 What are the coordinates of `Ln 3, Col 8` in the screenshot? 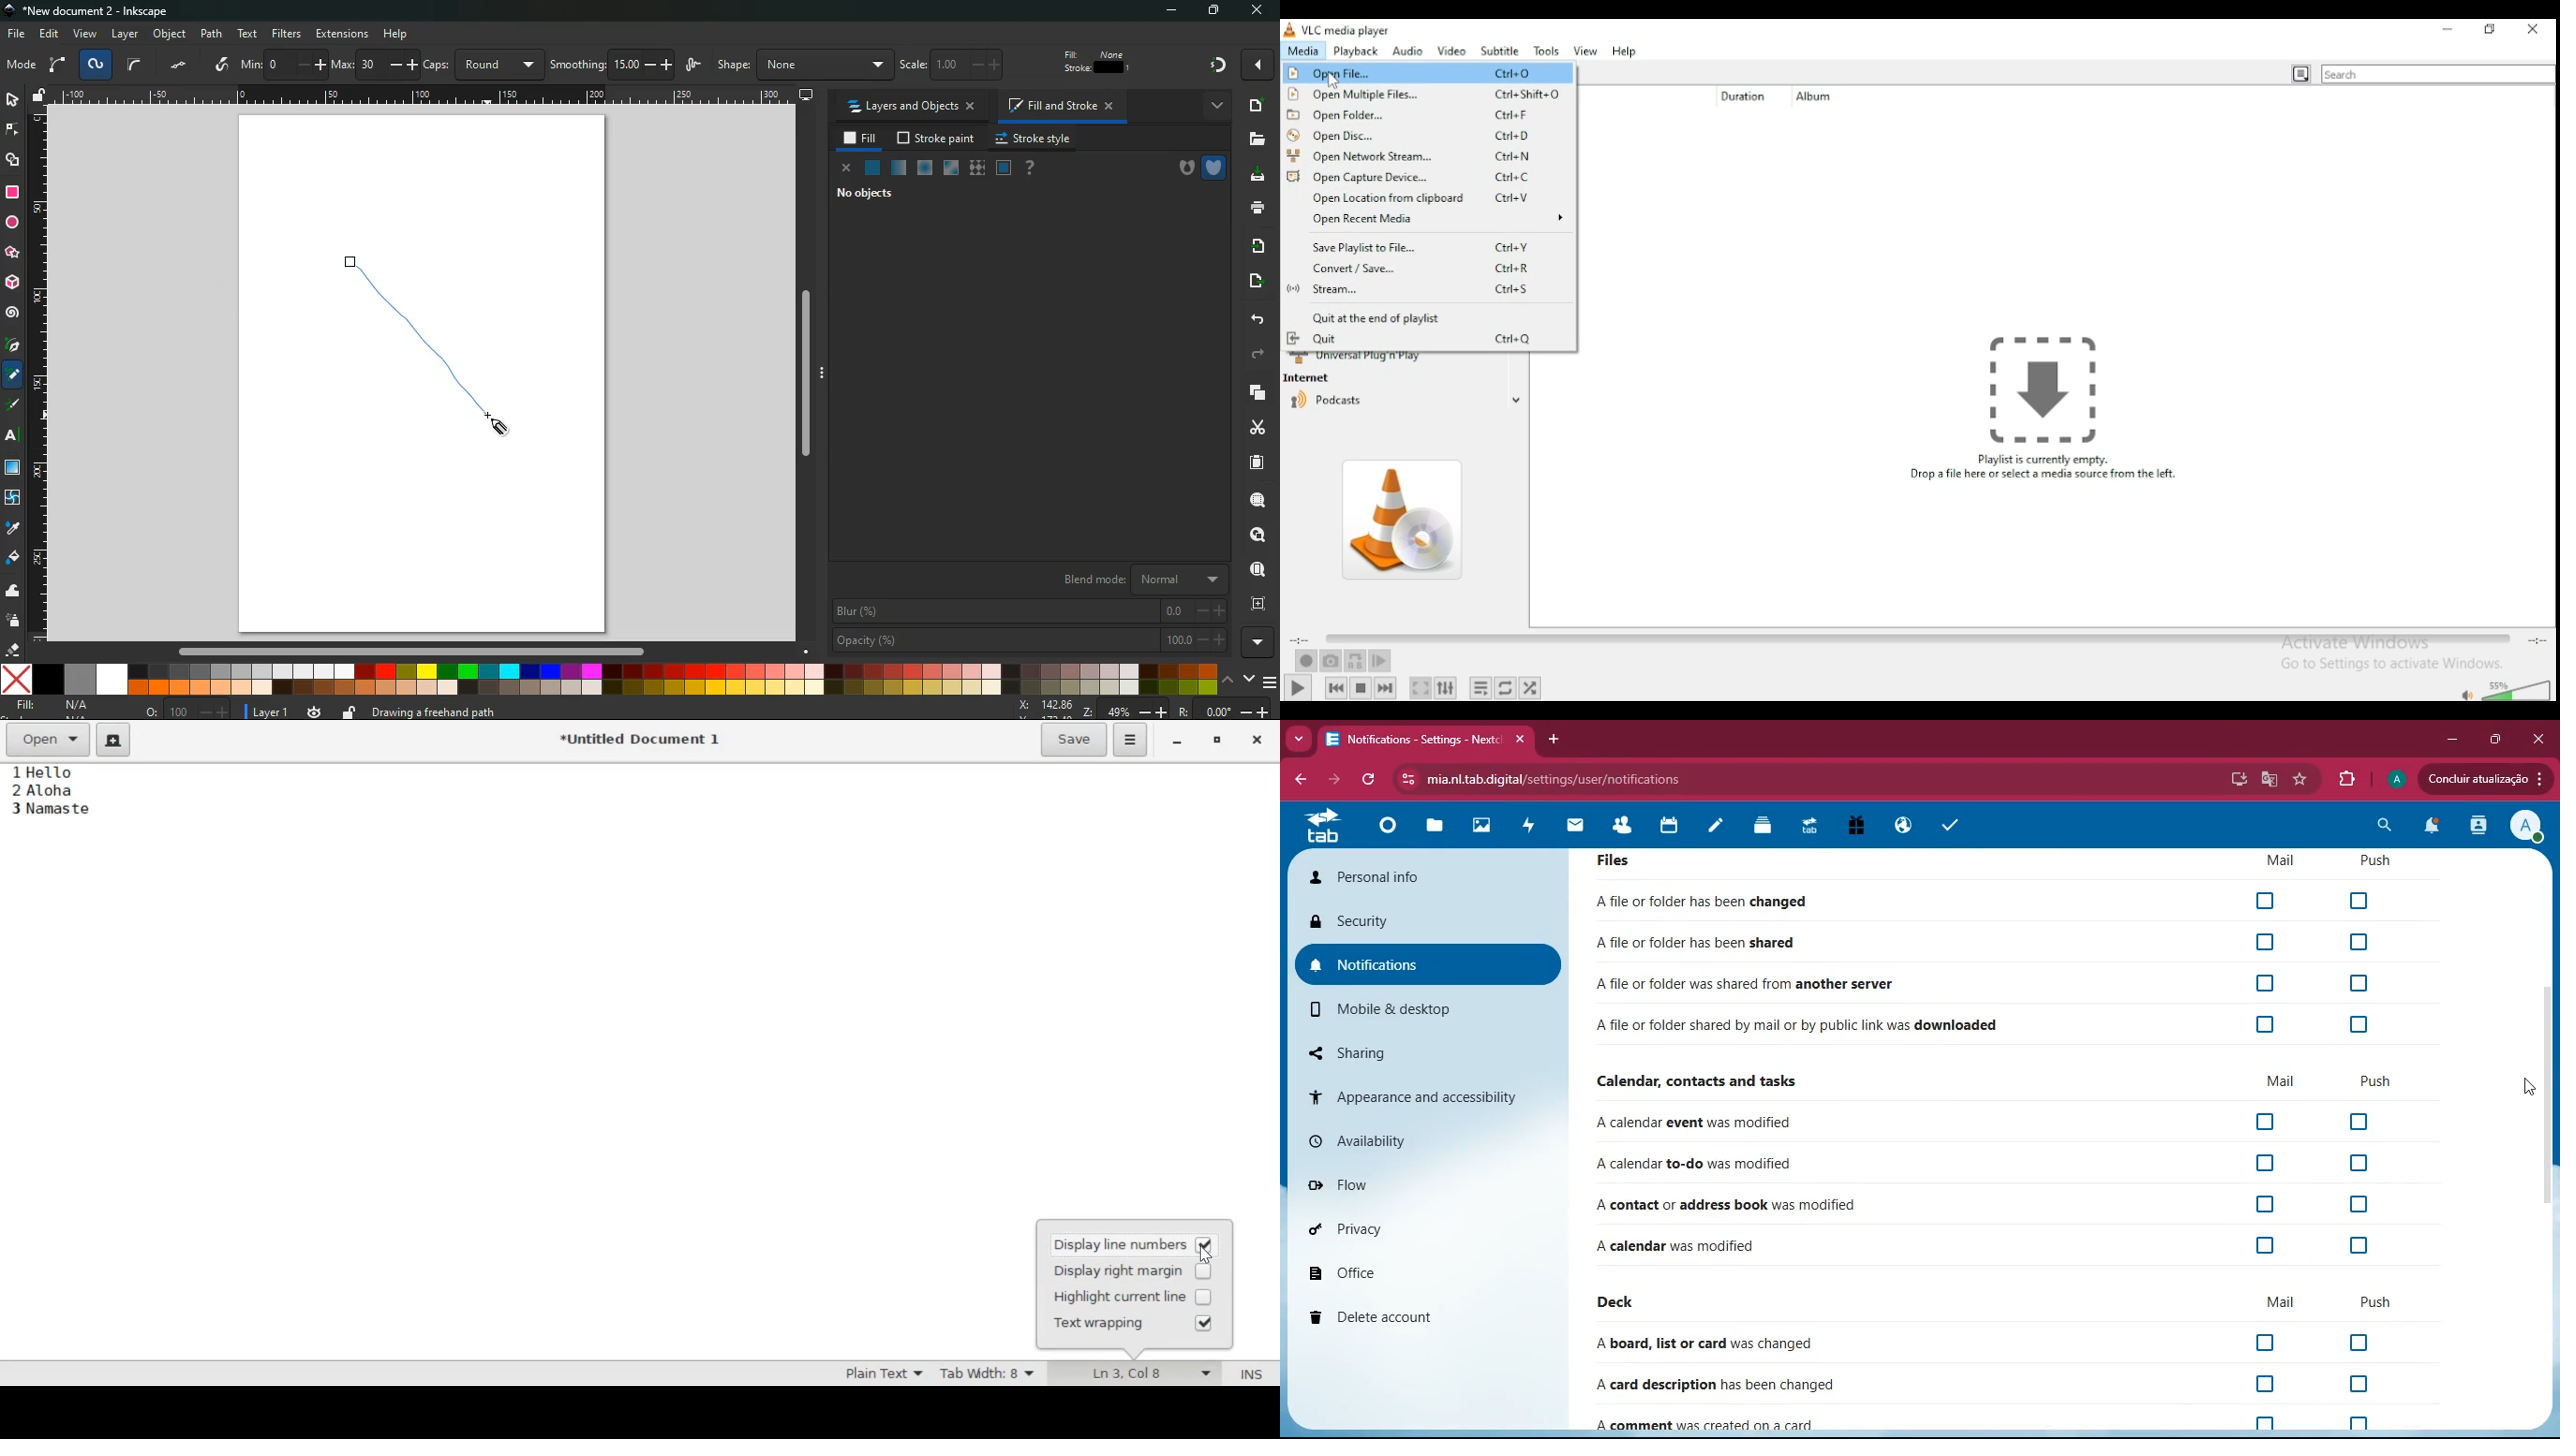 It's located at (1151, 1373).